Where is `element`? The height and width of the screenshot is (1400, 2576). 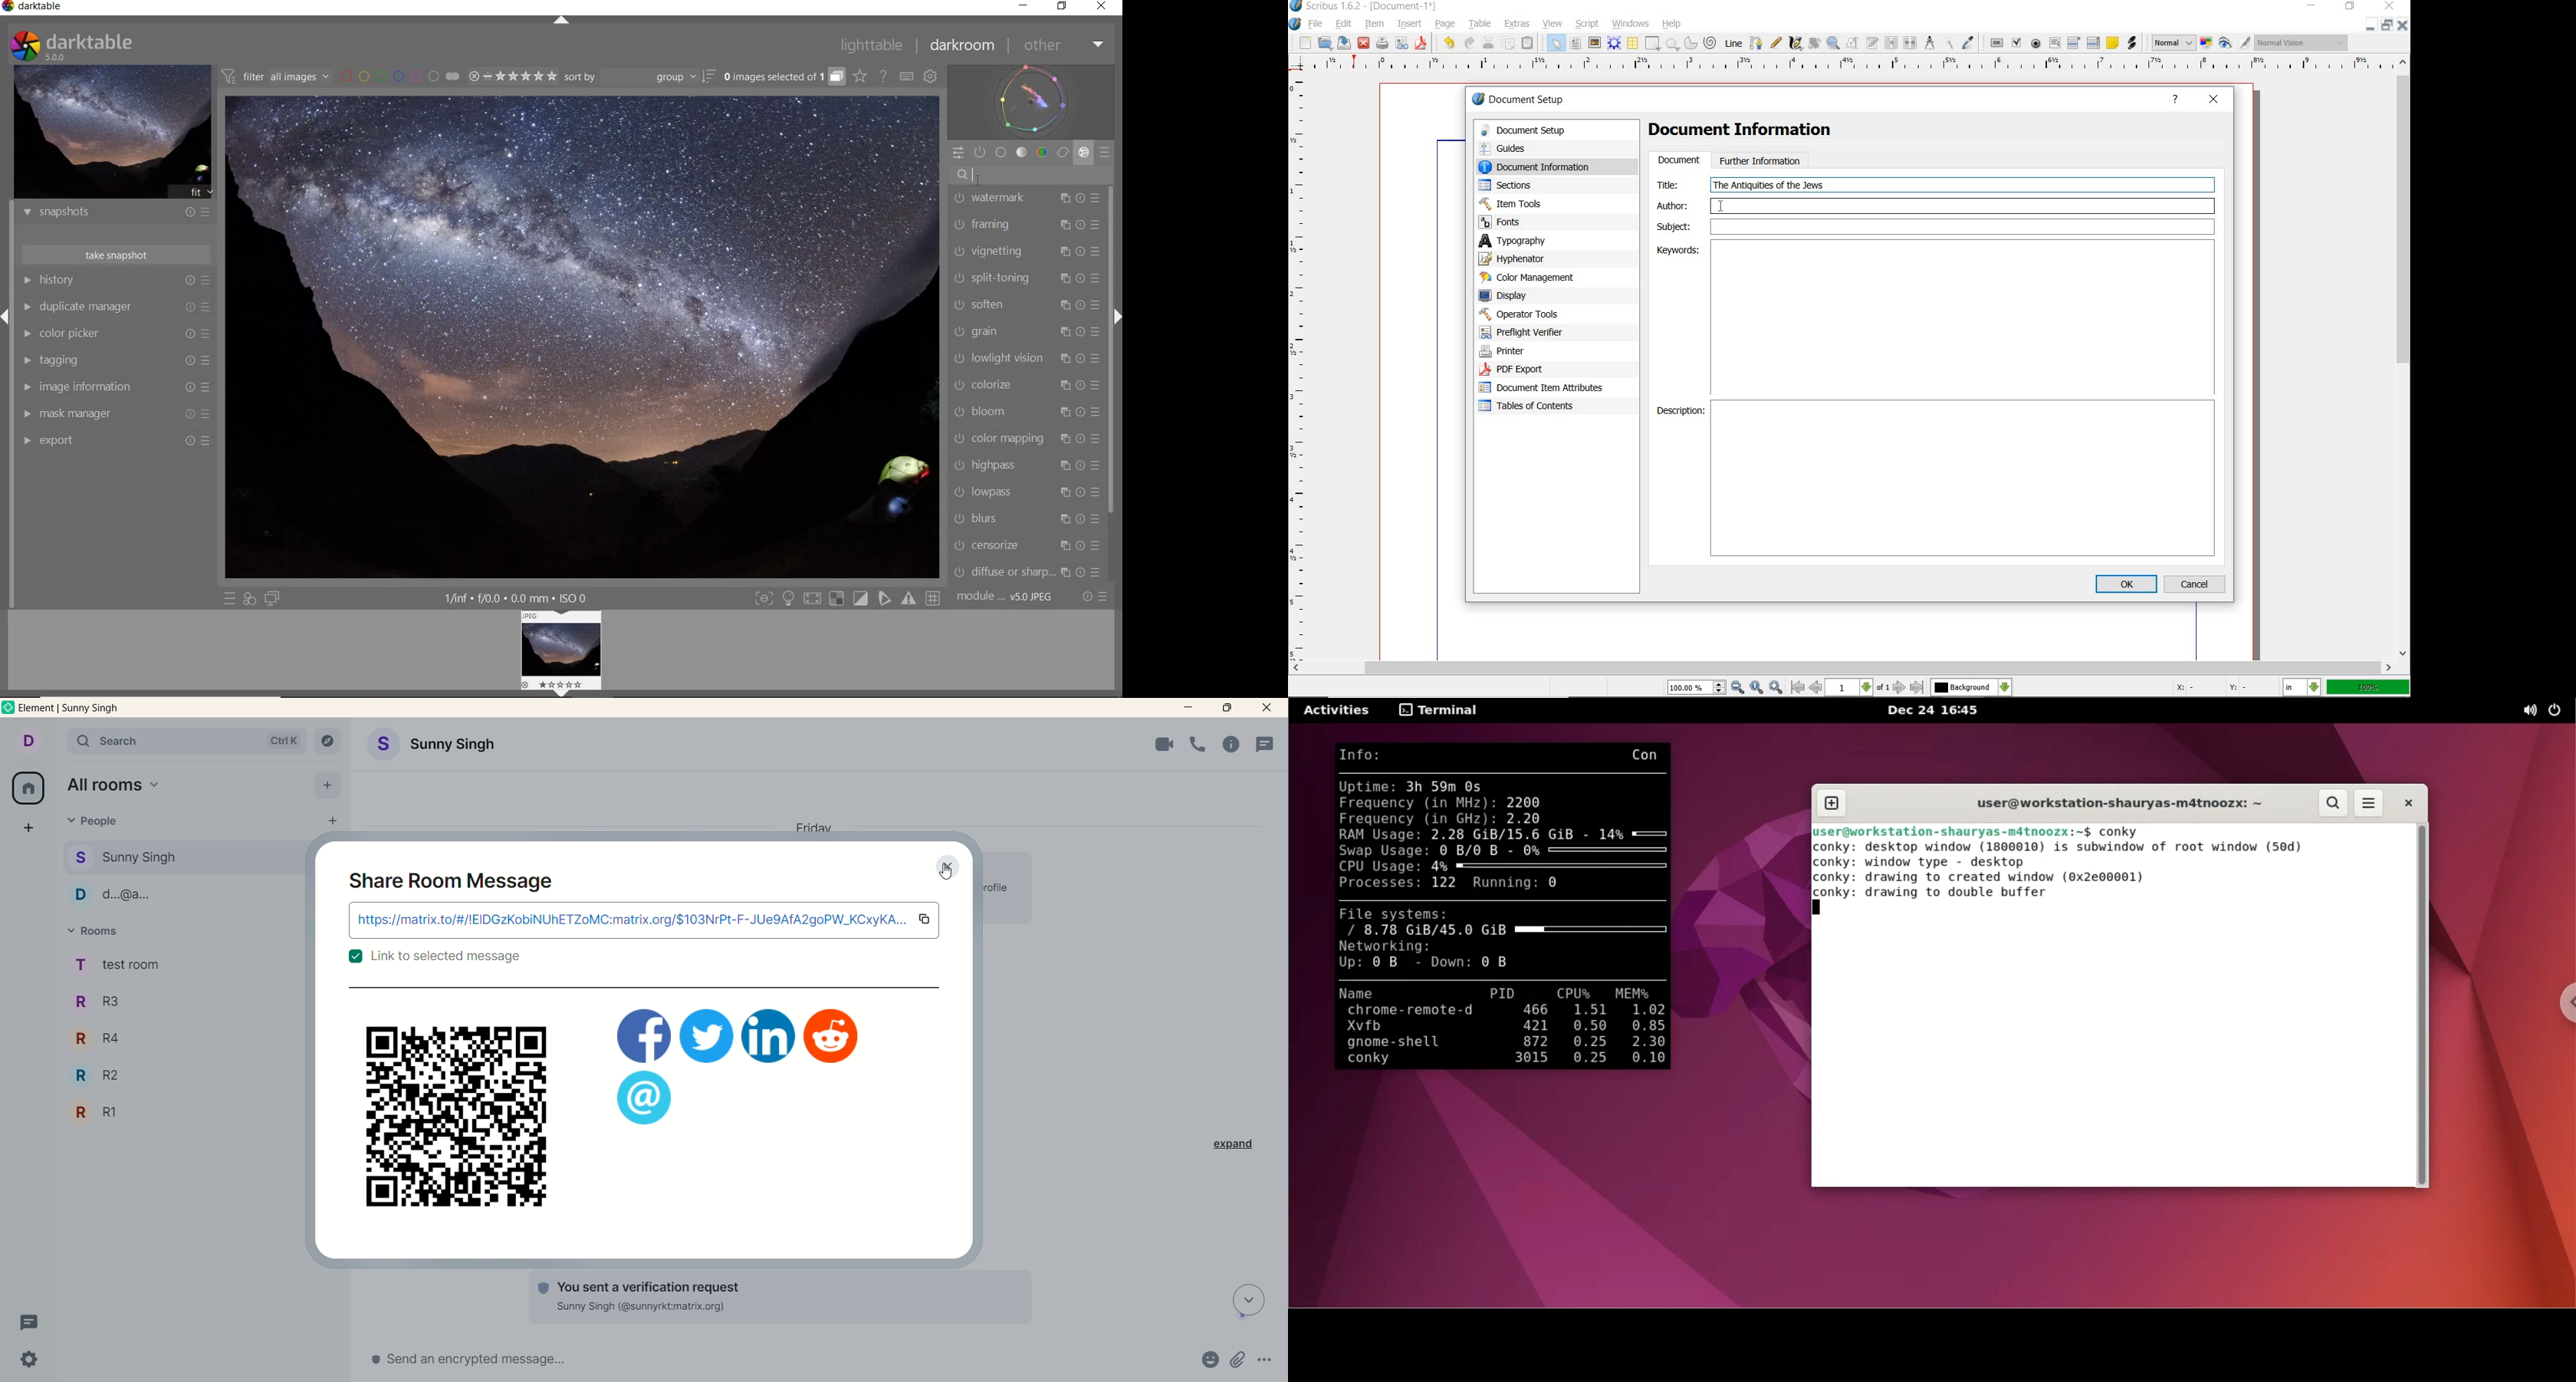 element is located at coordinates (69, 710).